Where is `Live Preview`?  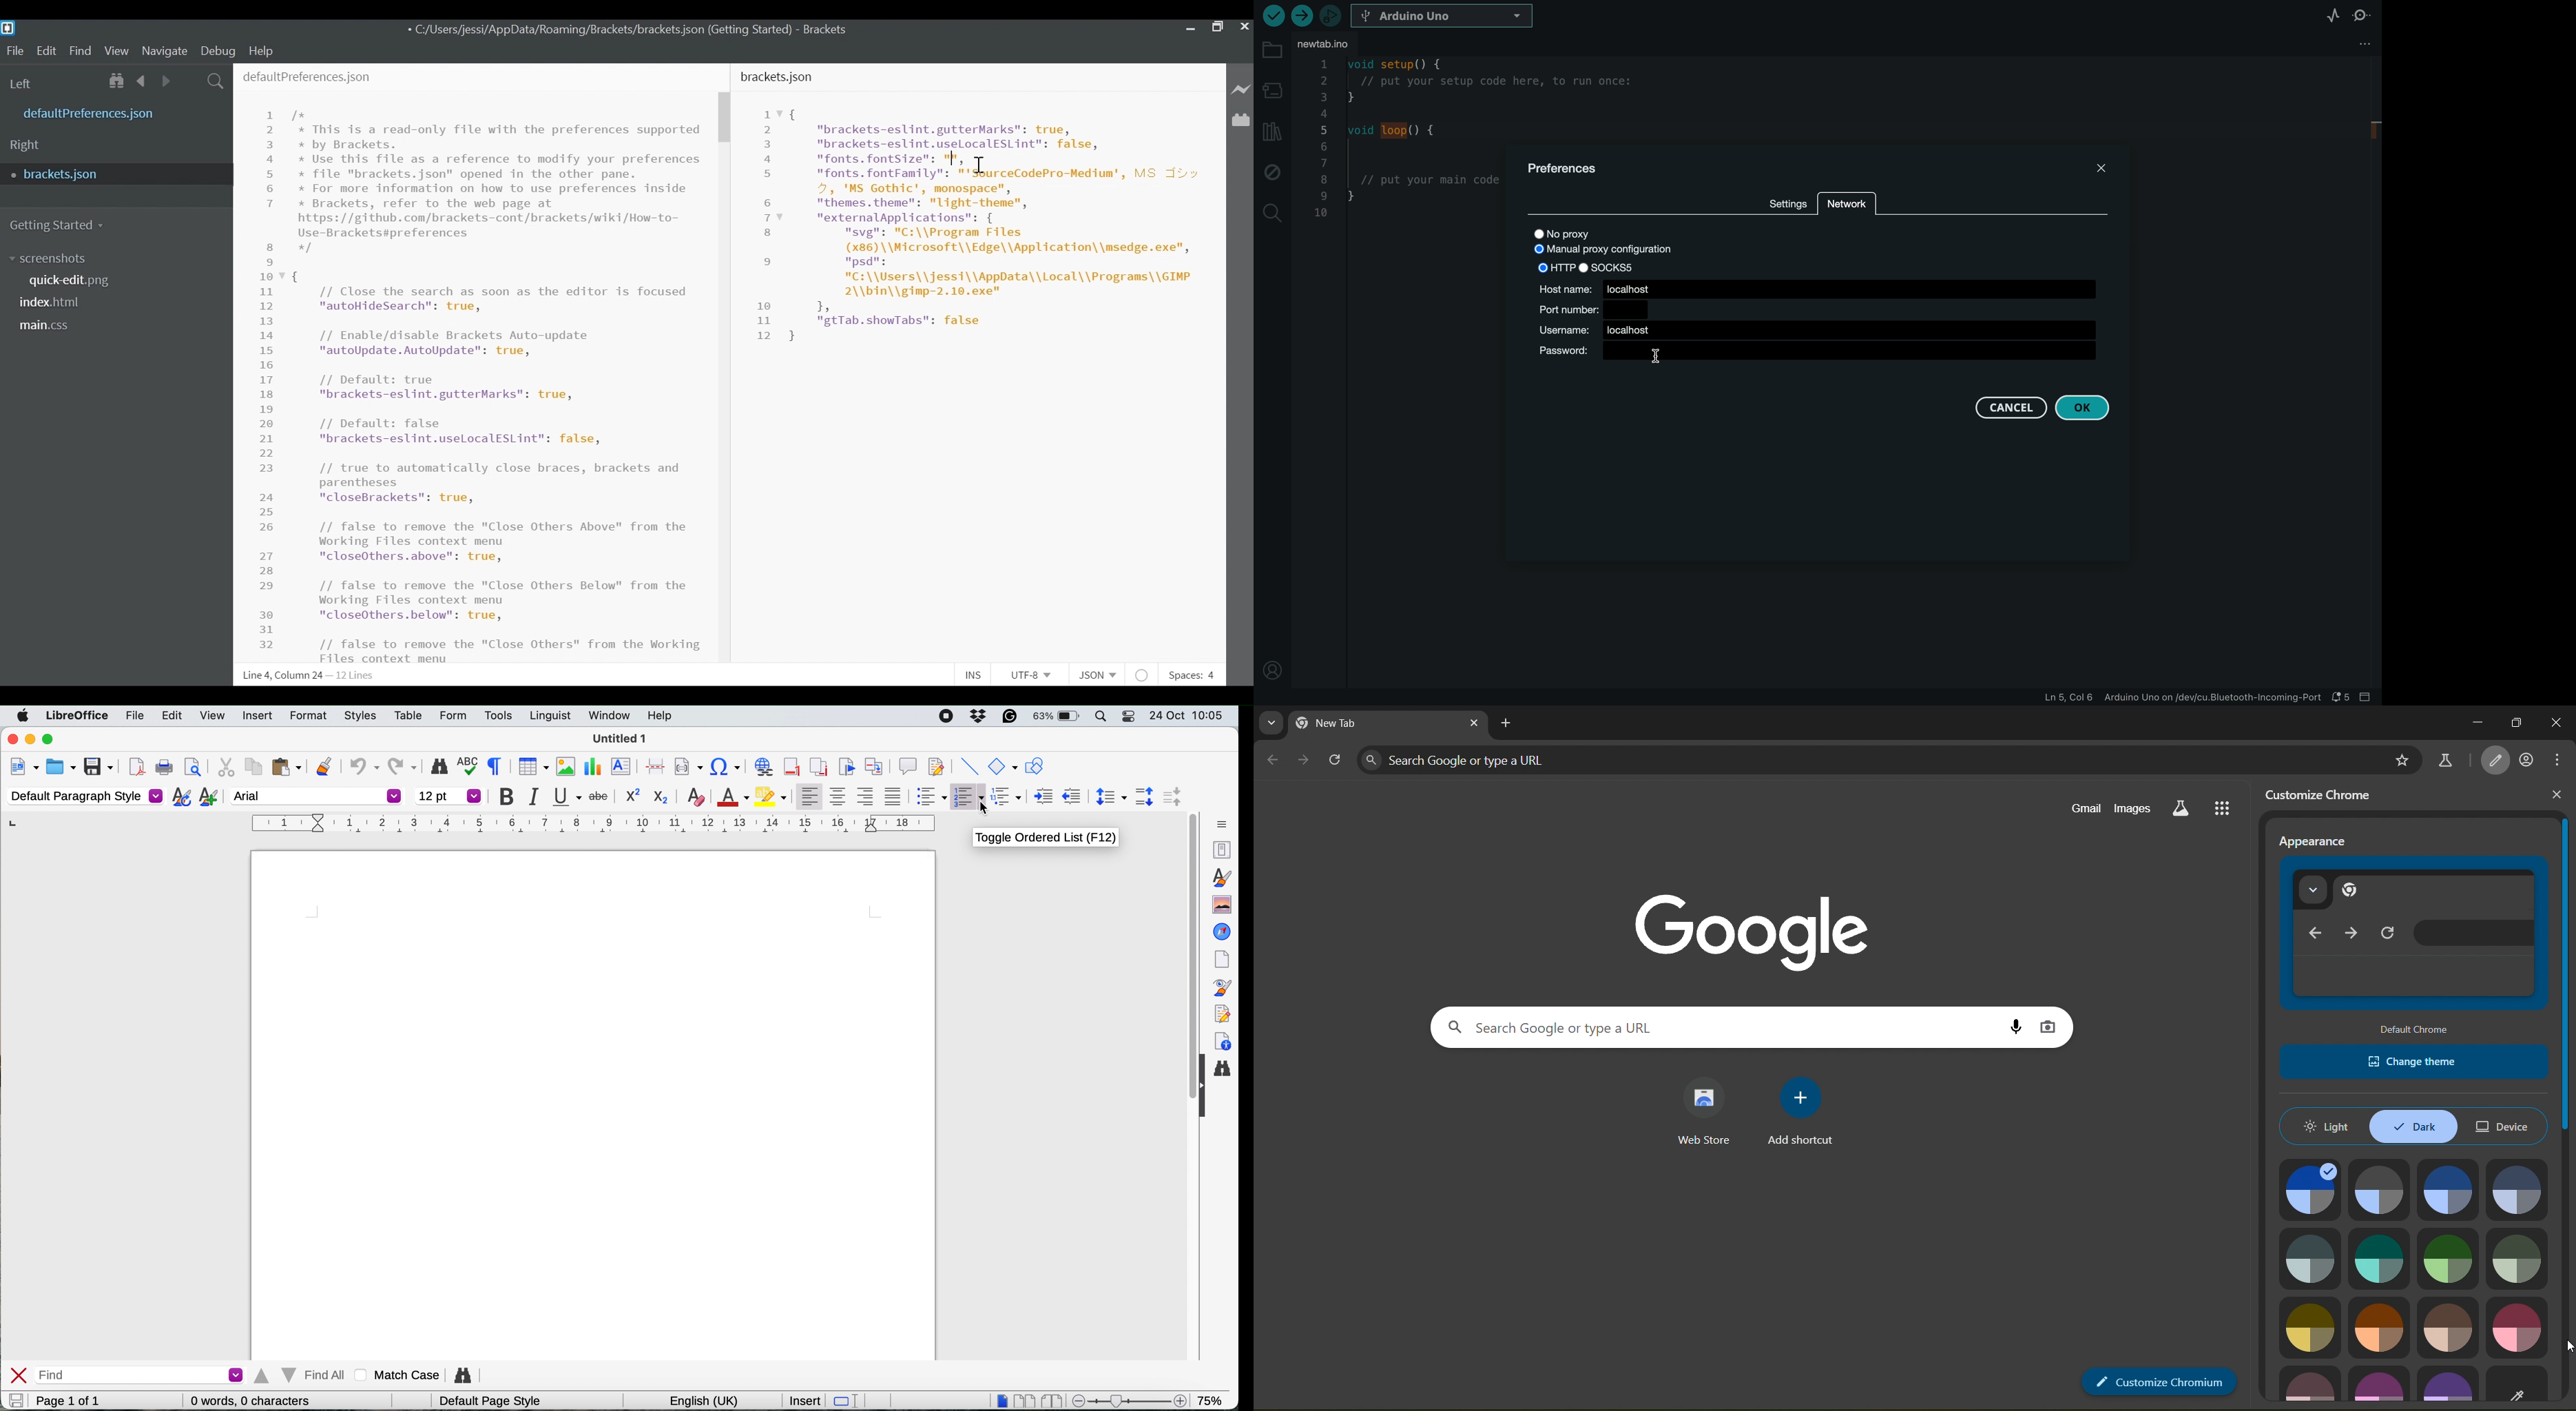 Live Preview is located at coordinates (1242, 87).